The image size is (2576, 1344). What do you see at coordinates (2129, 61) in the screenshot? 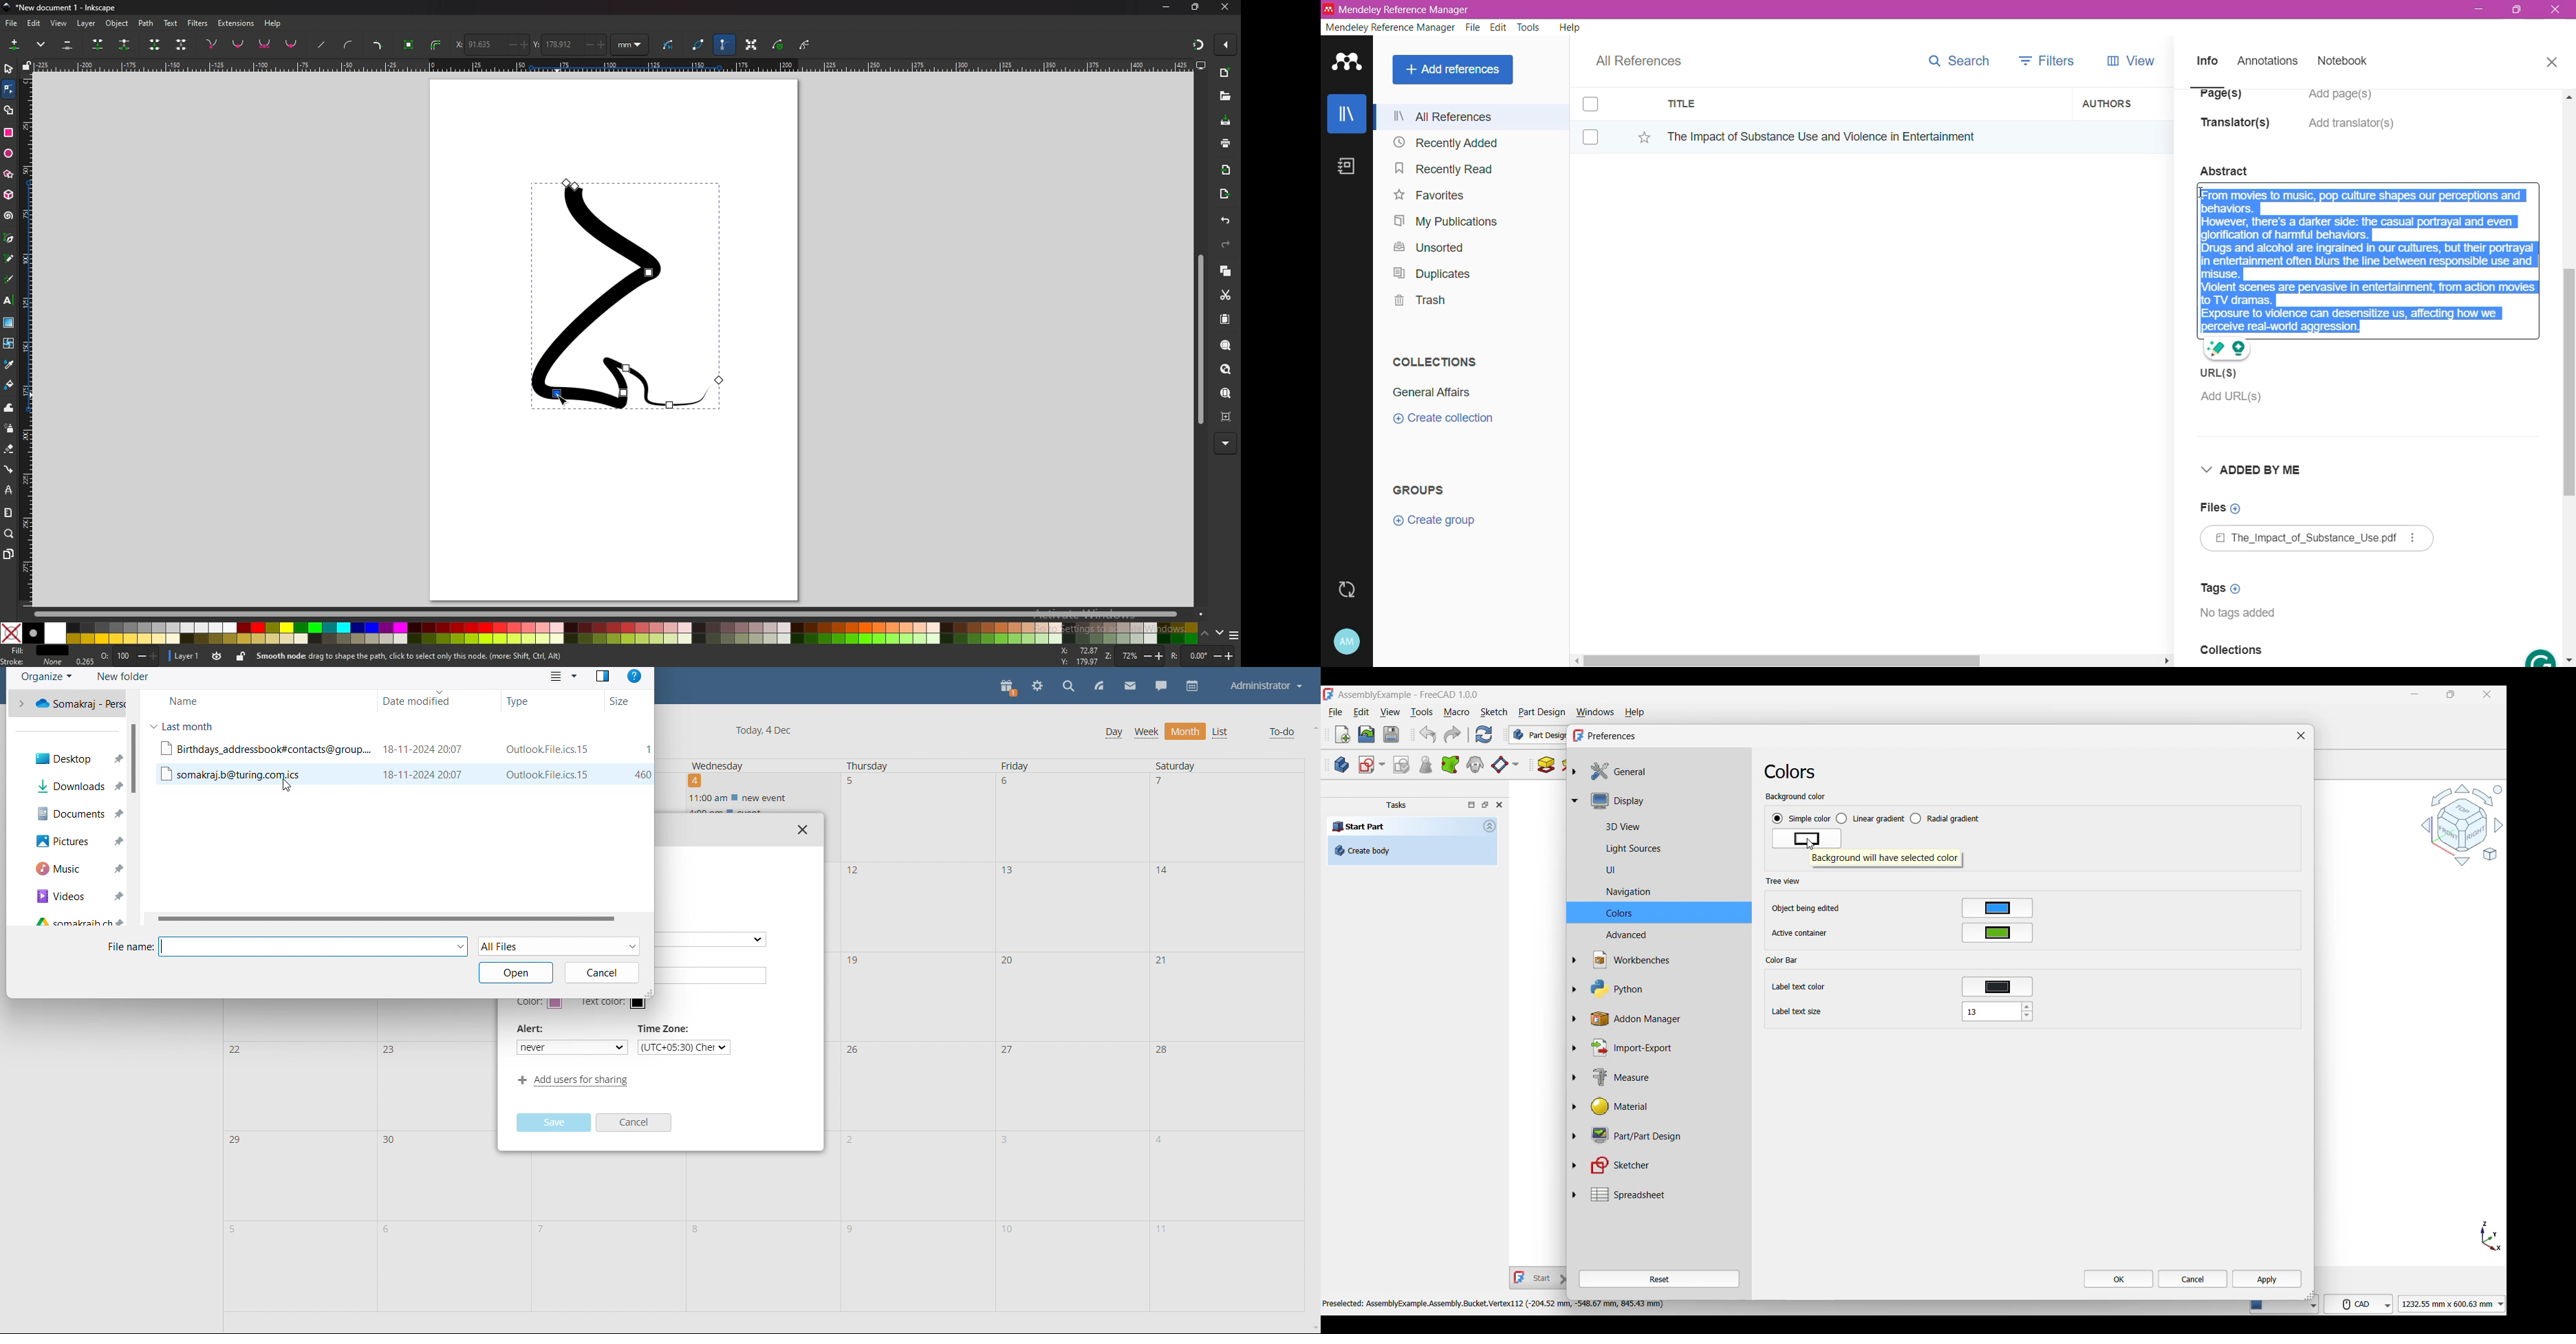
I see `View` at bounding box center [2129, 61].